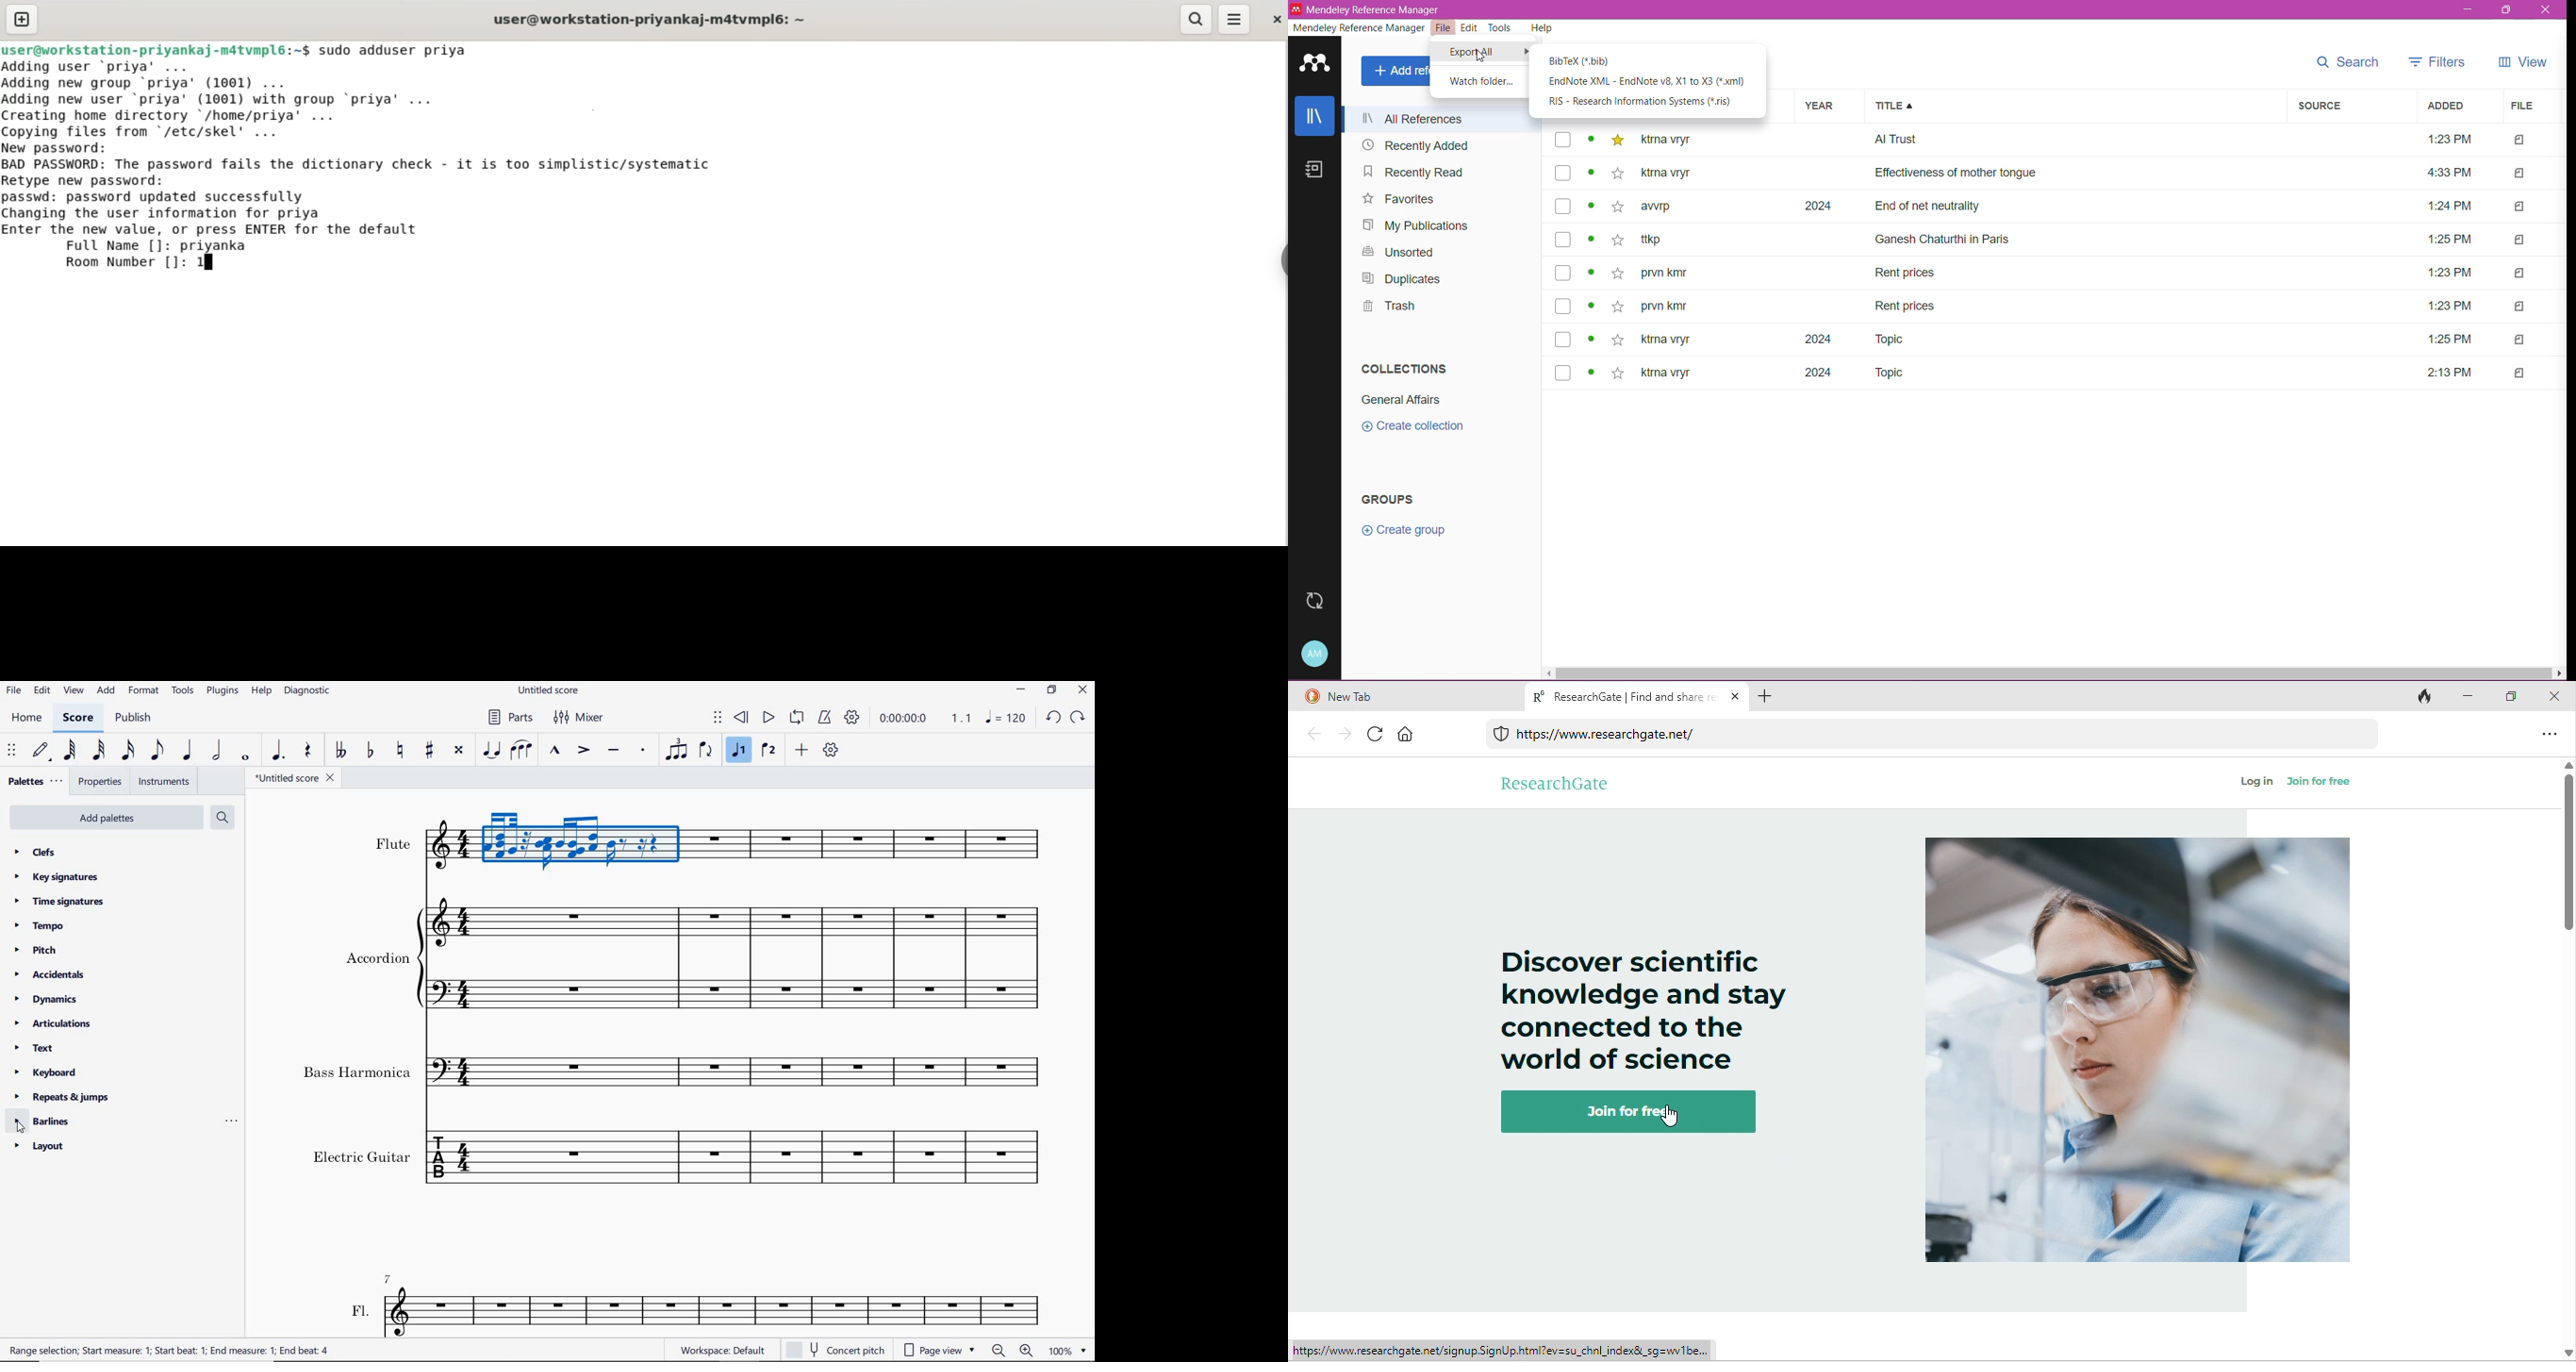 Image resolution: width=2576 pixels, height=1372 pixels. I want to click on UNDO, so click(1052, 717).